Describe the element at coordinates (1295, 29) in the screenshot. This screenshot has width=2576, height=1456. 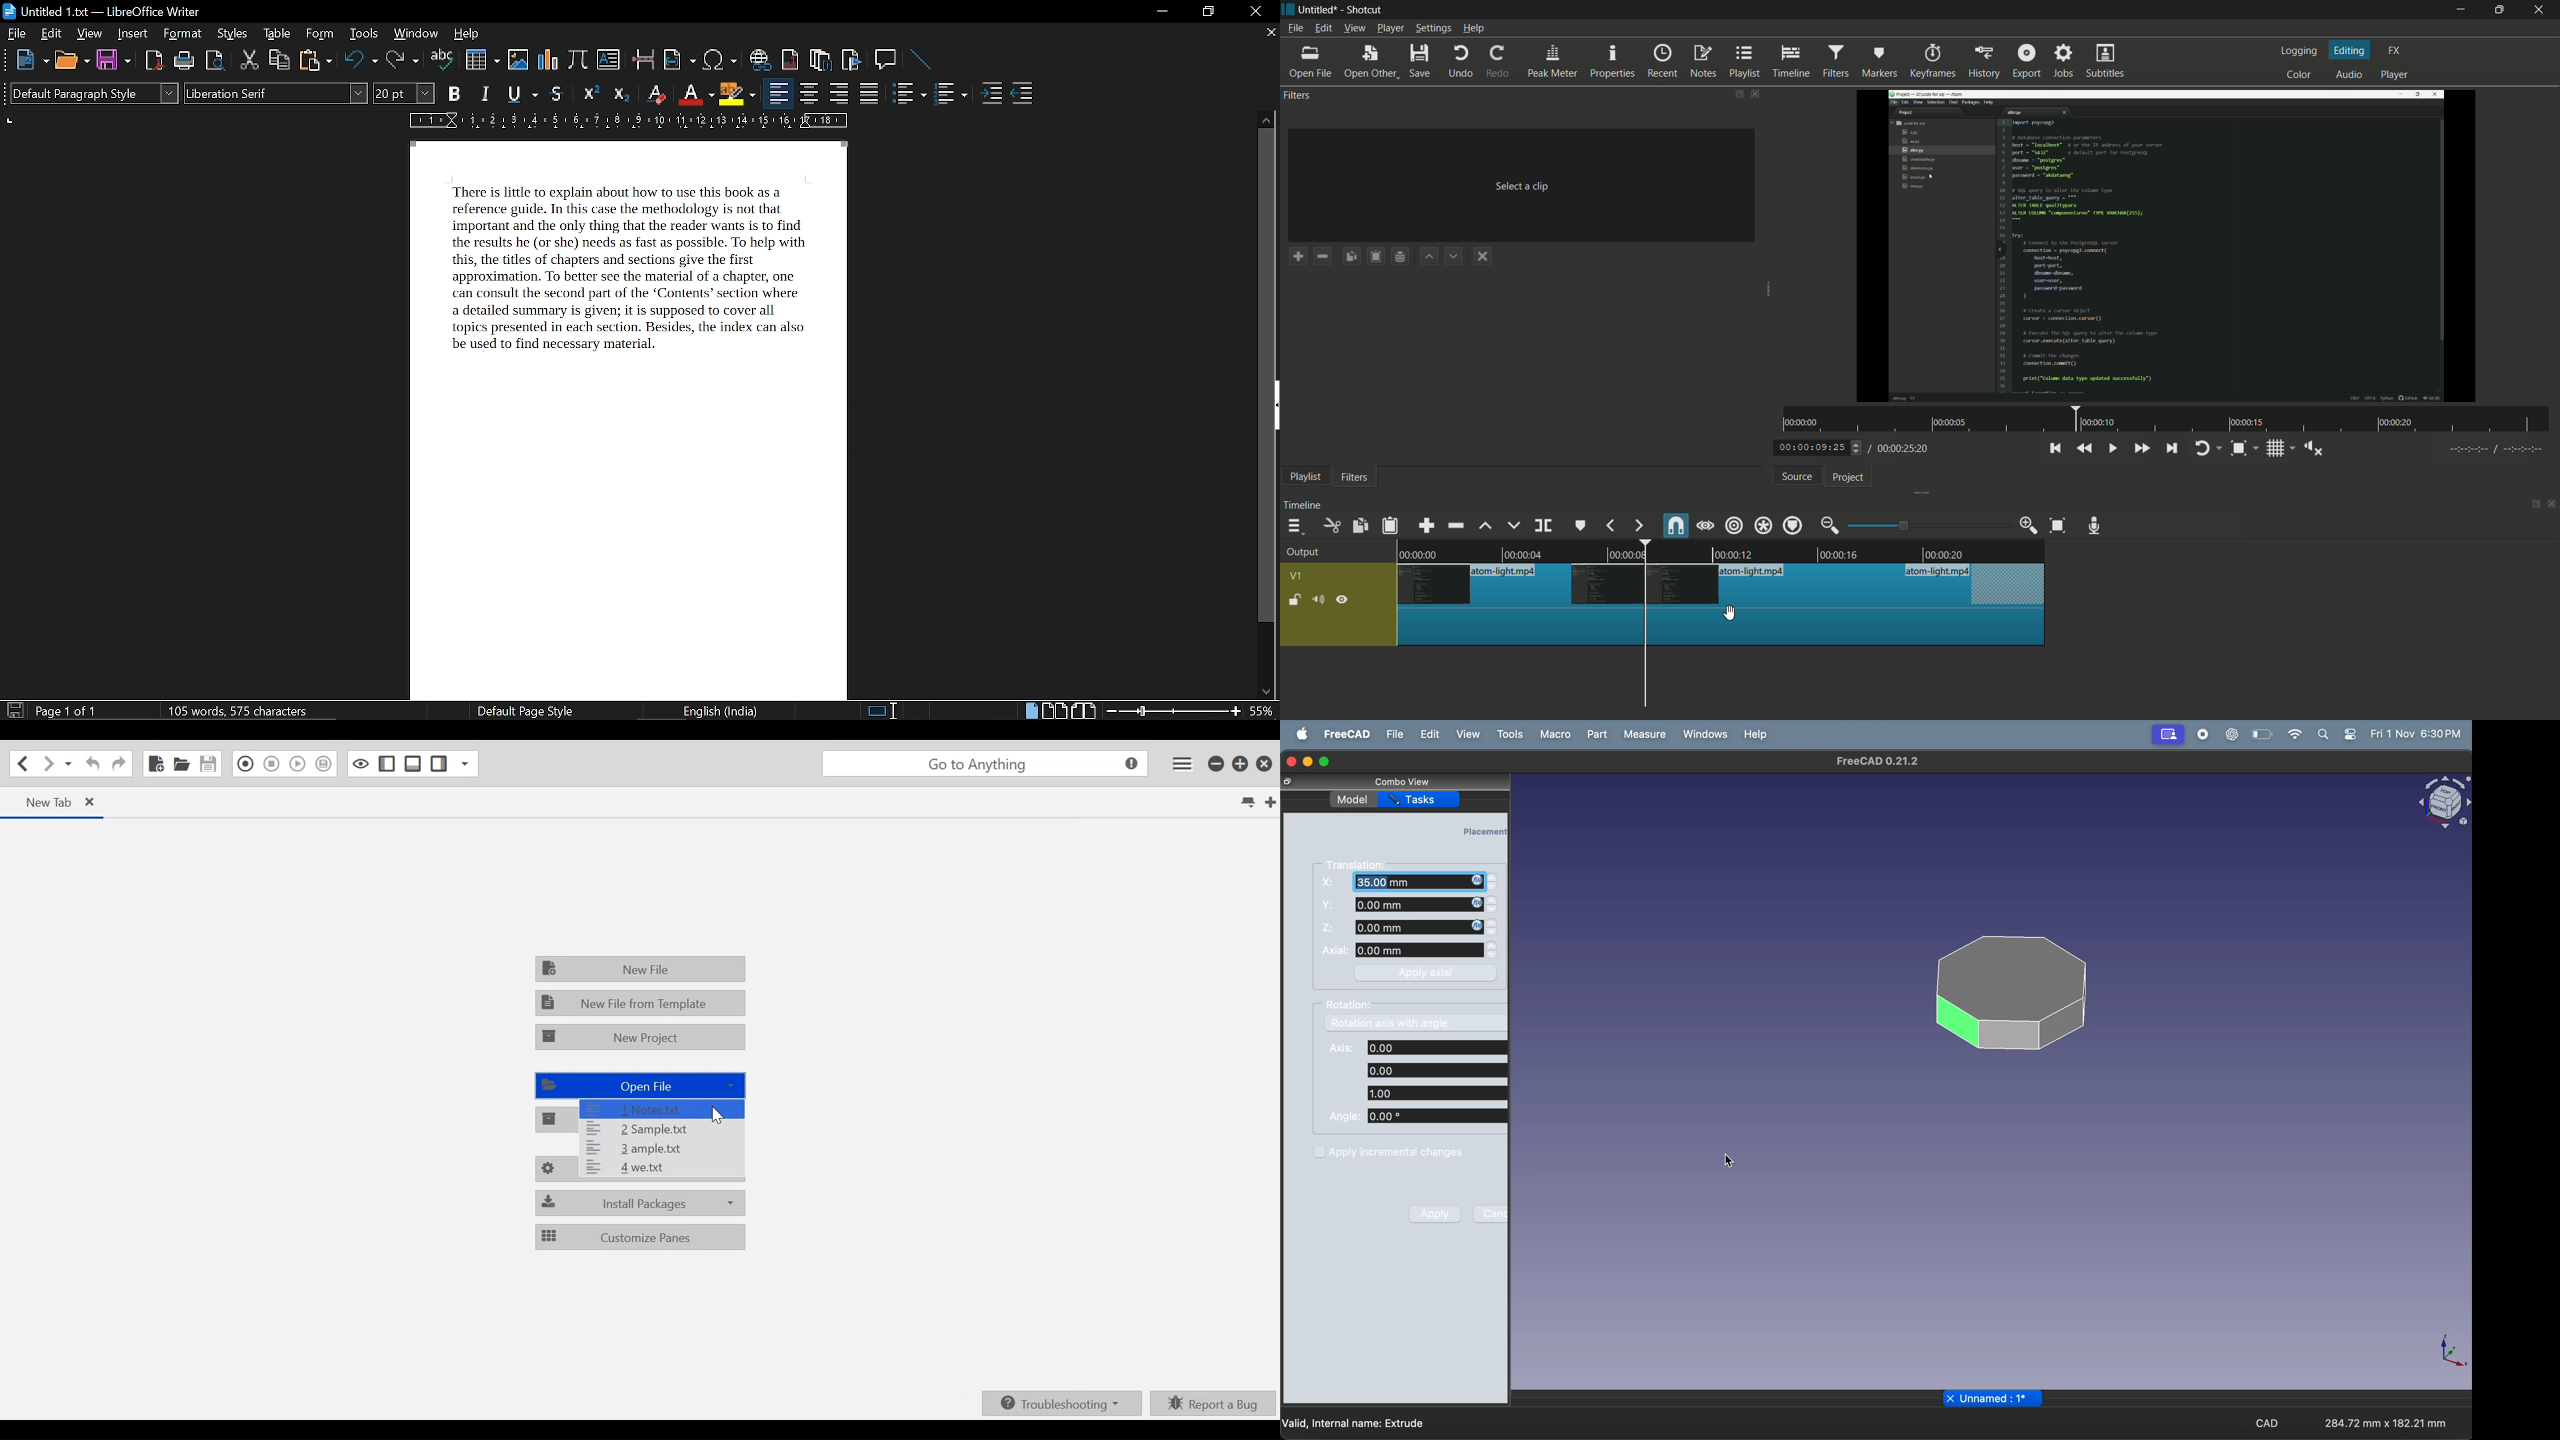
I see `file menu` at that location.